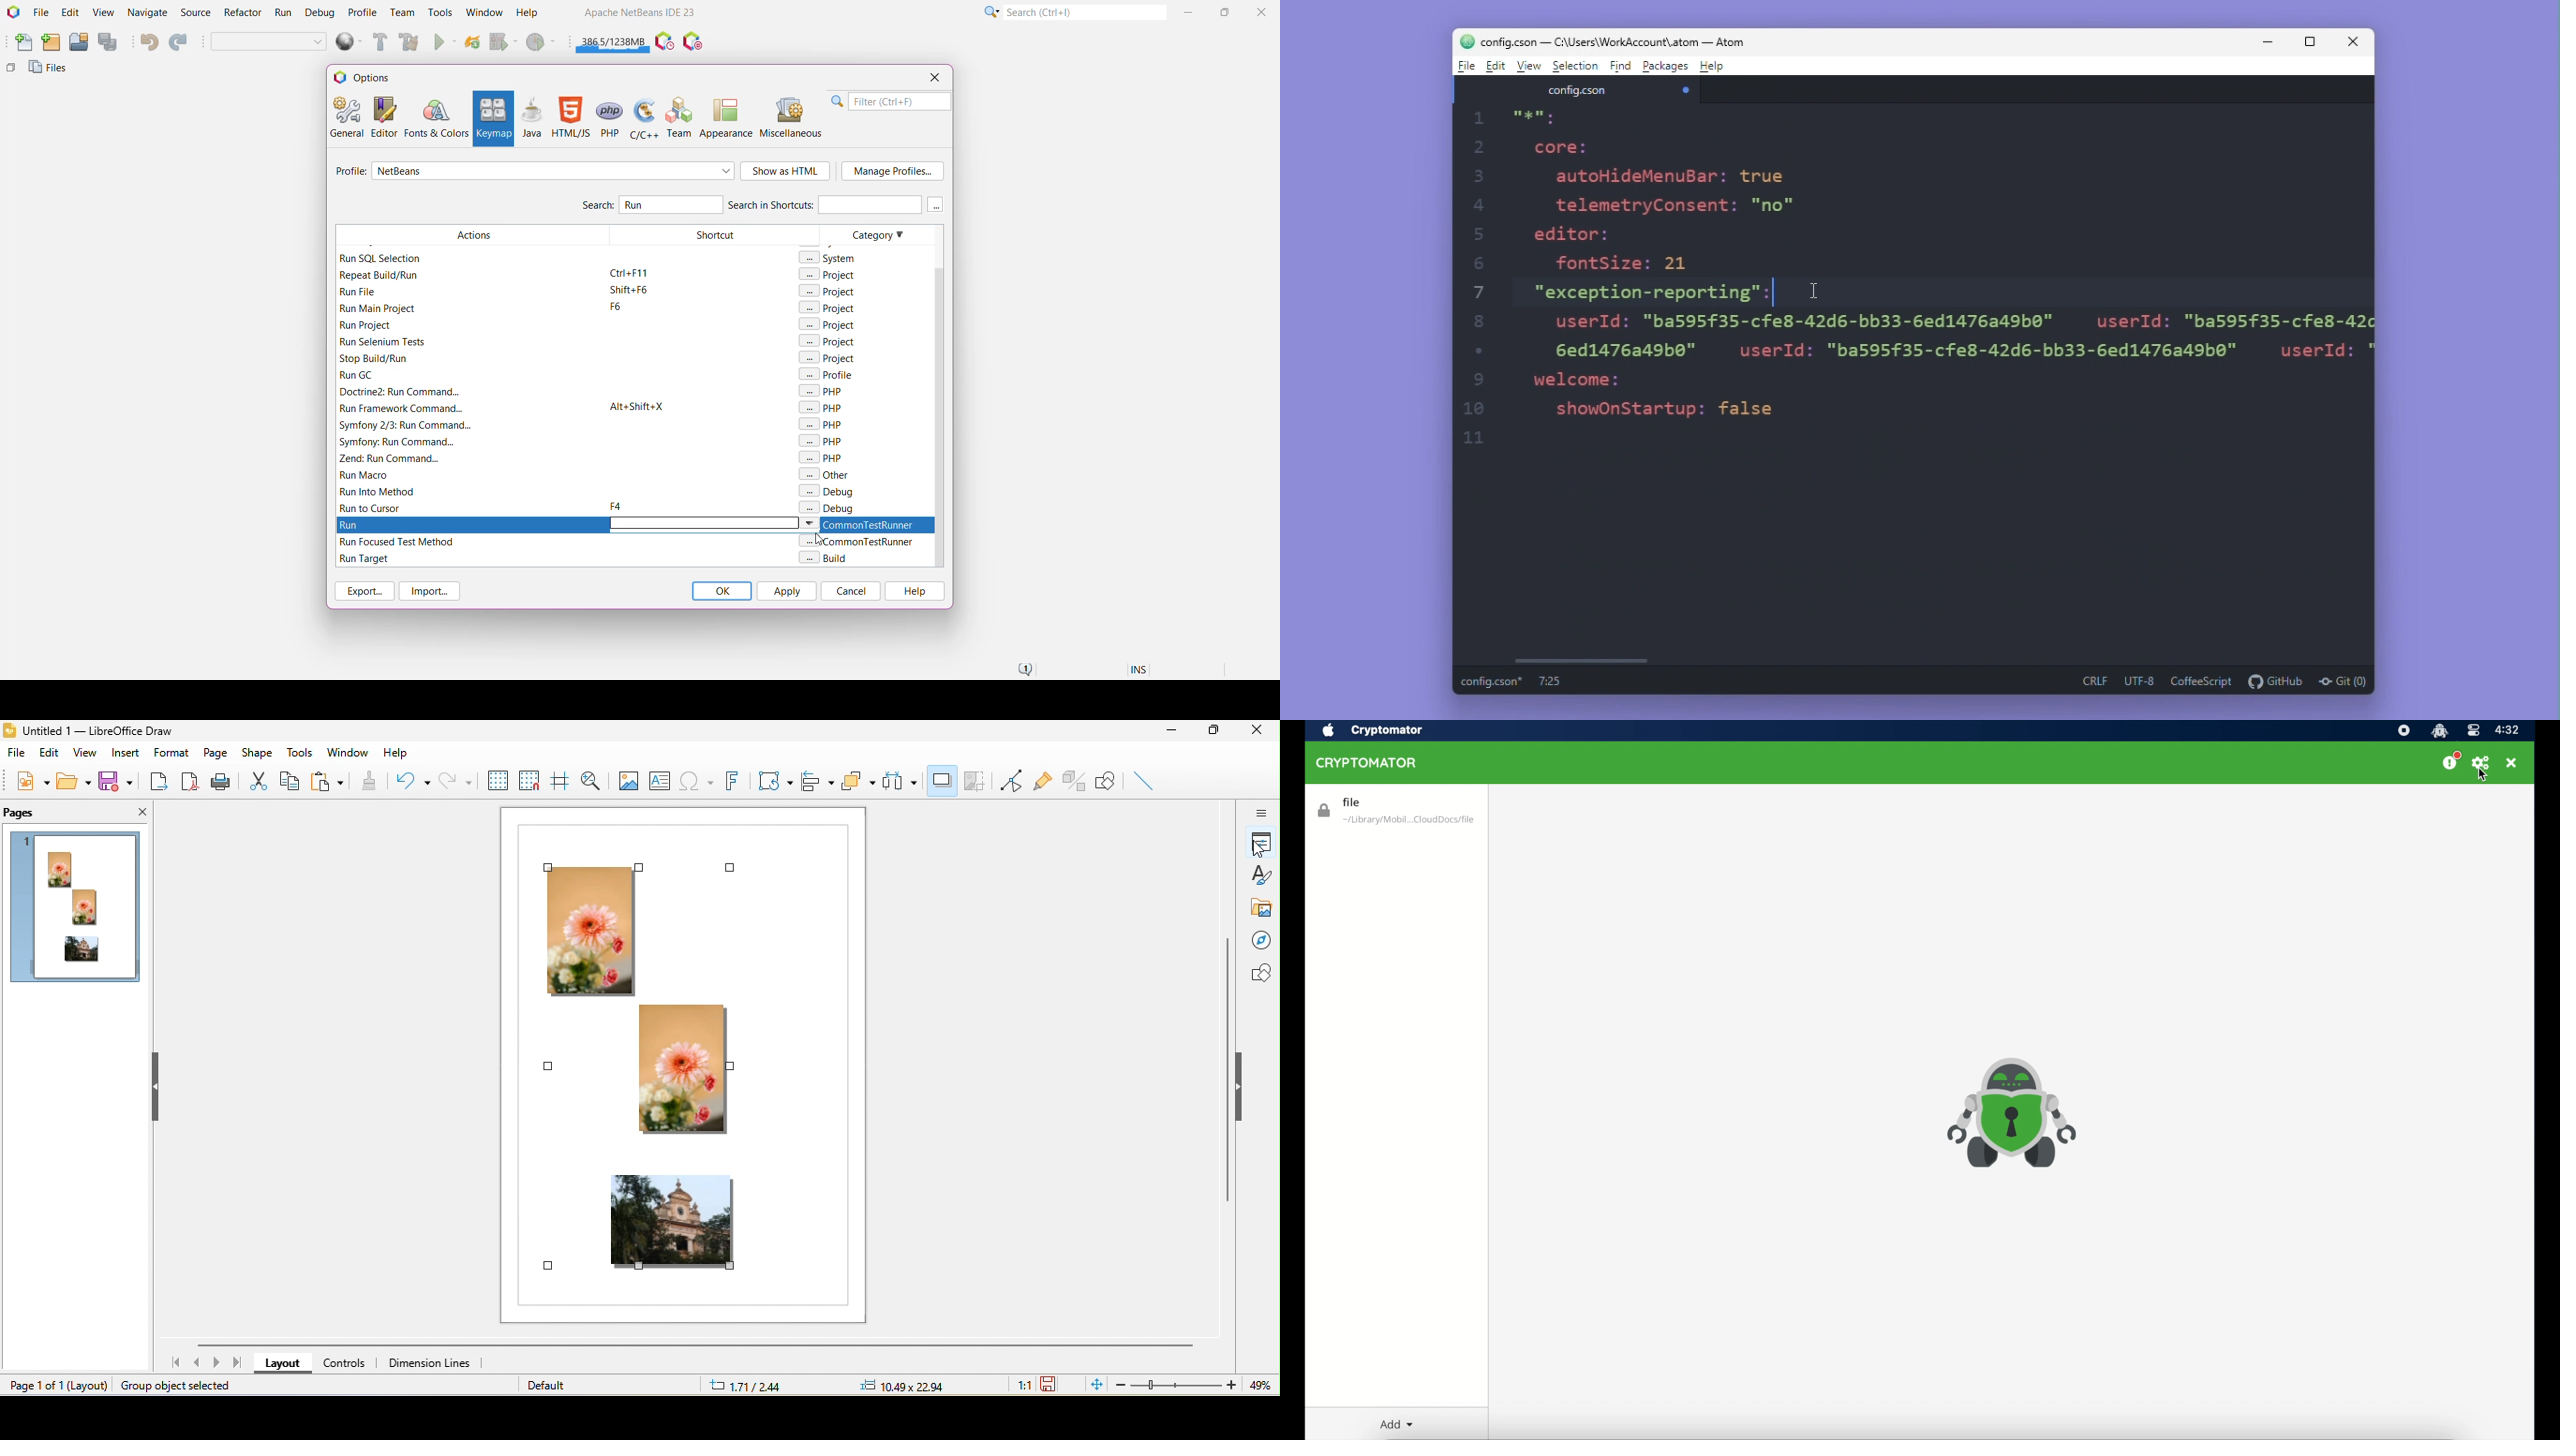 The image size is (2576, 1456). I want to click on help, so click(394, 755).